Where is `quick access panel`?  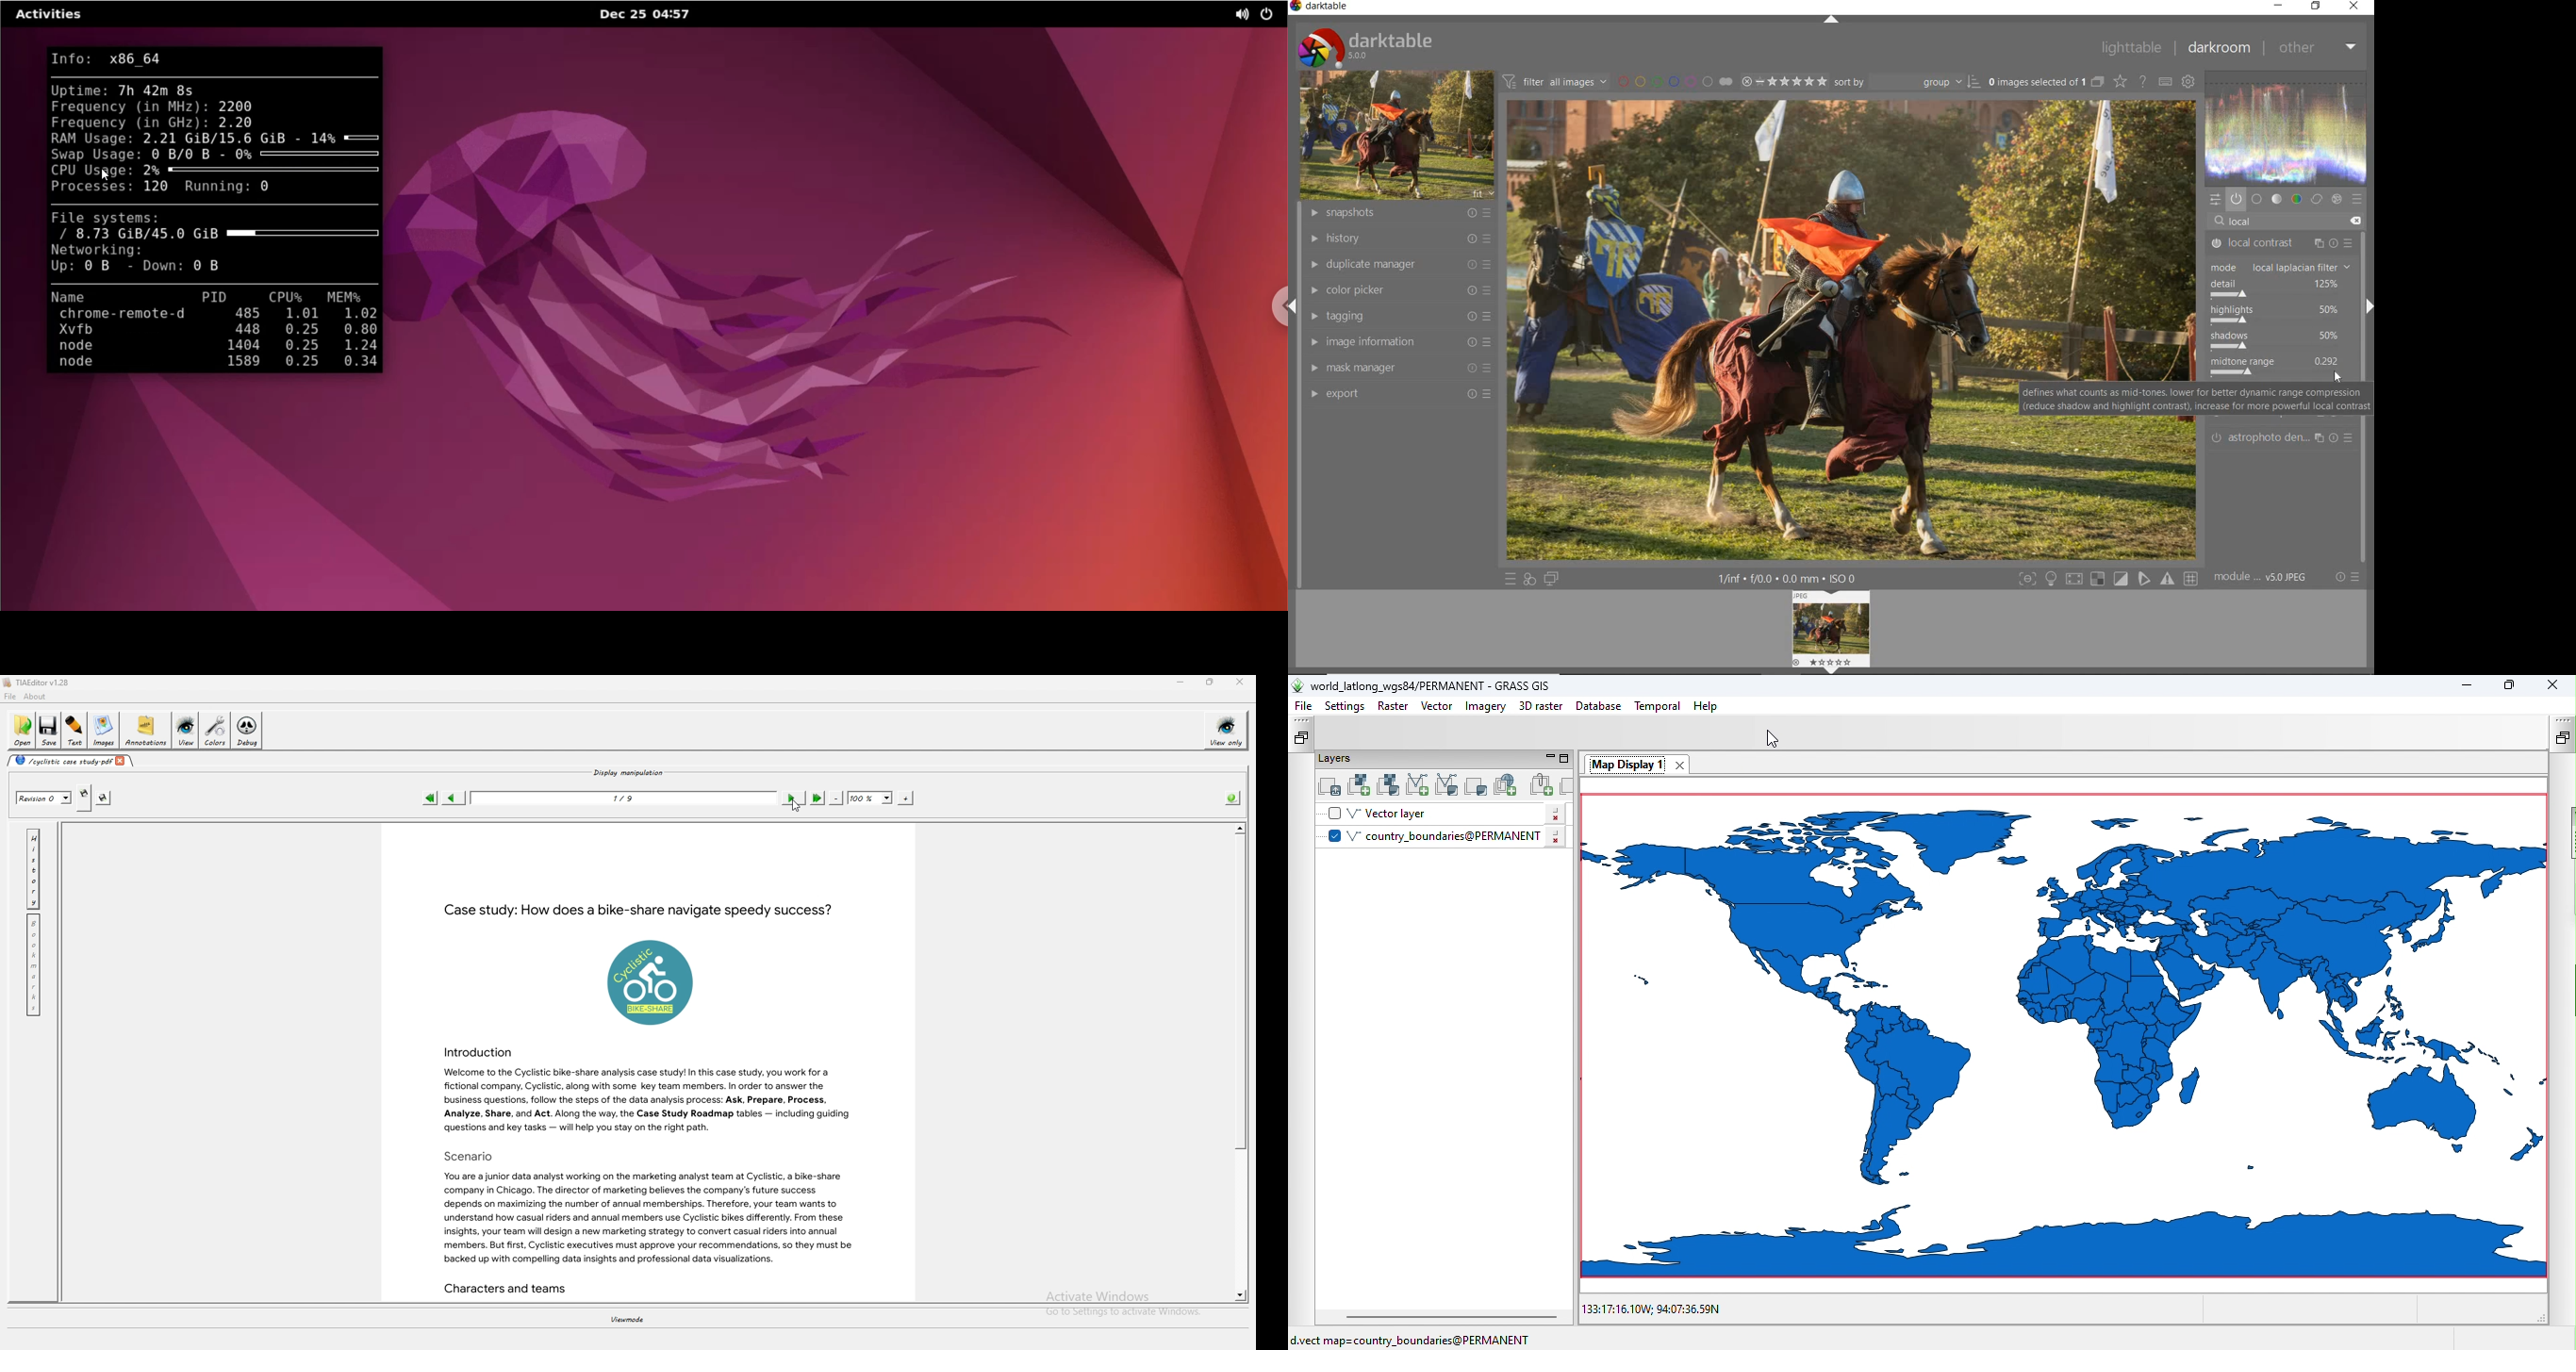
quick access panel is located at coordinates (2215, 199).